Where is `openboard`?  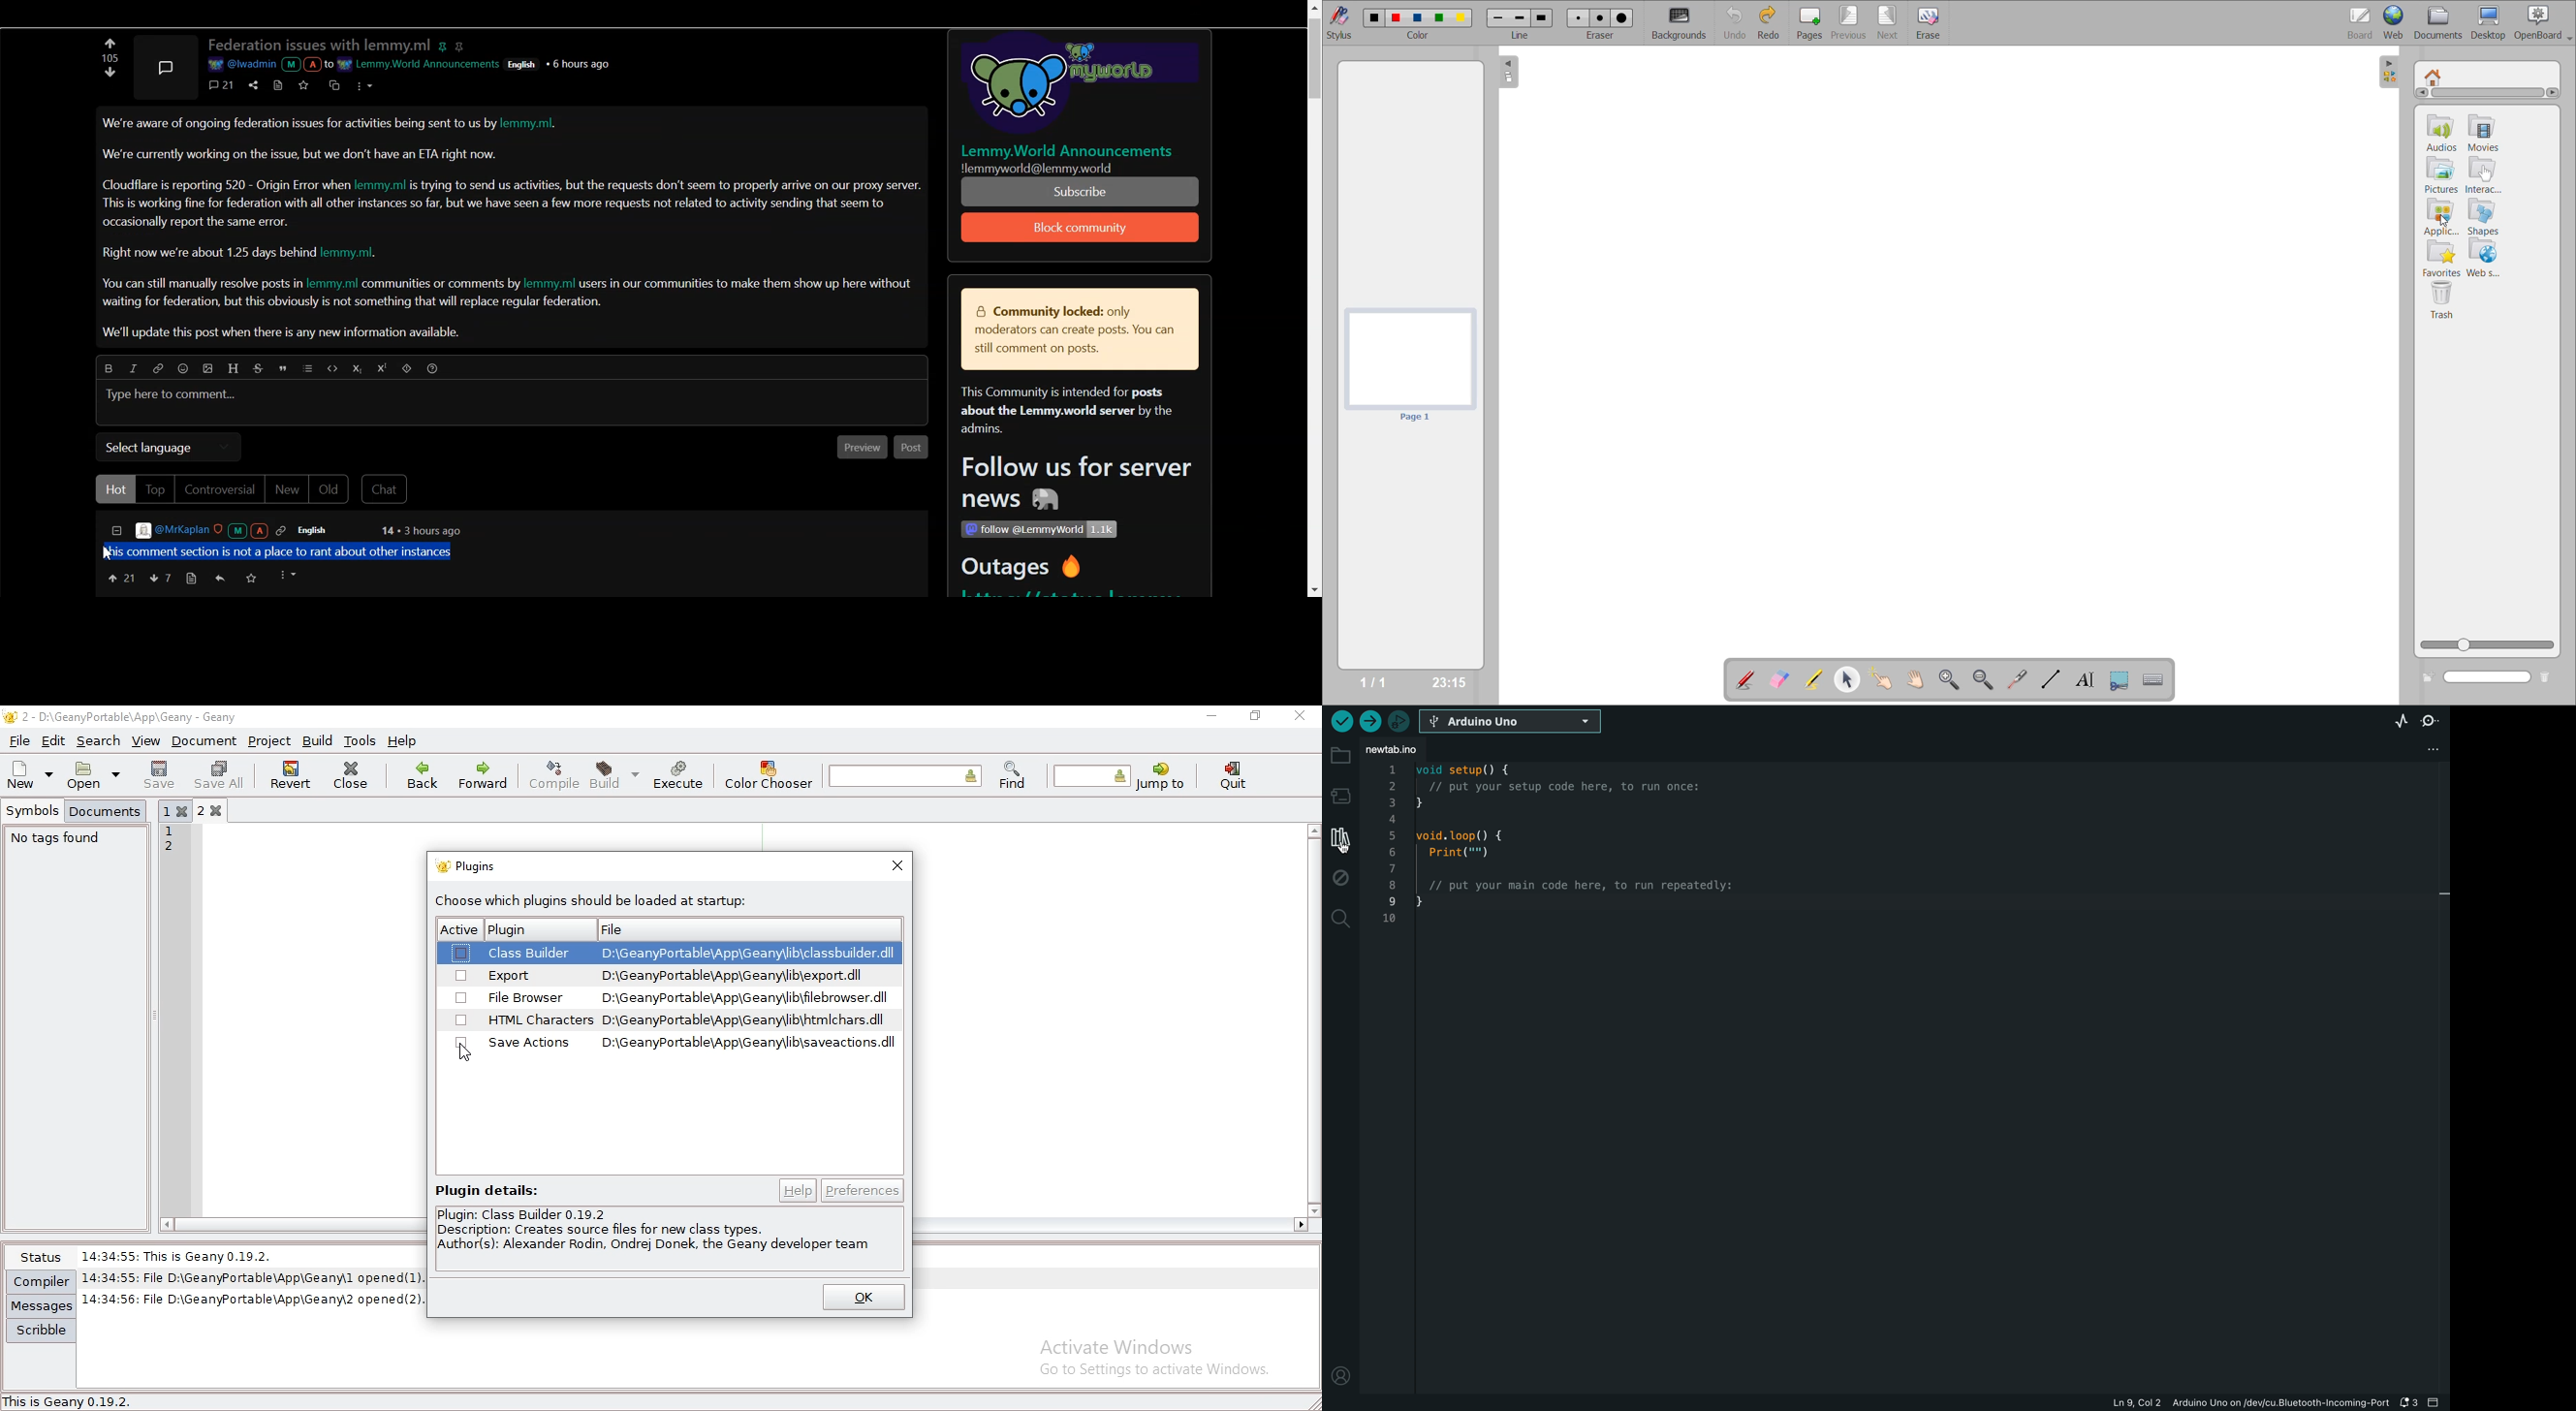 openboard is located at coordinates (2545, 23).